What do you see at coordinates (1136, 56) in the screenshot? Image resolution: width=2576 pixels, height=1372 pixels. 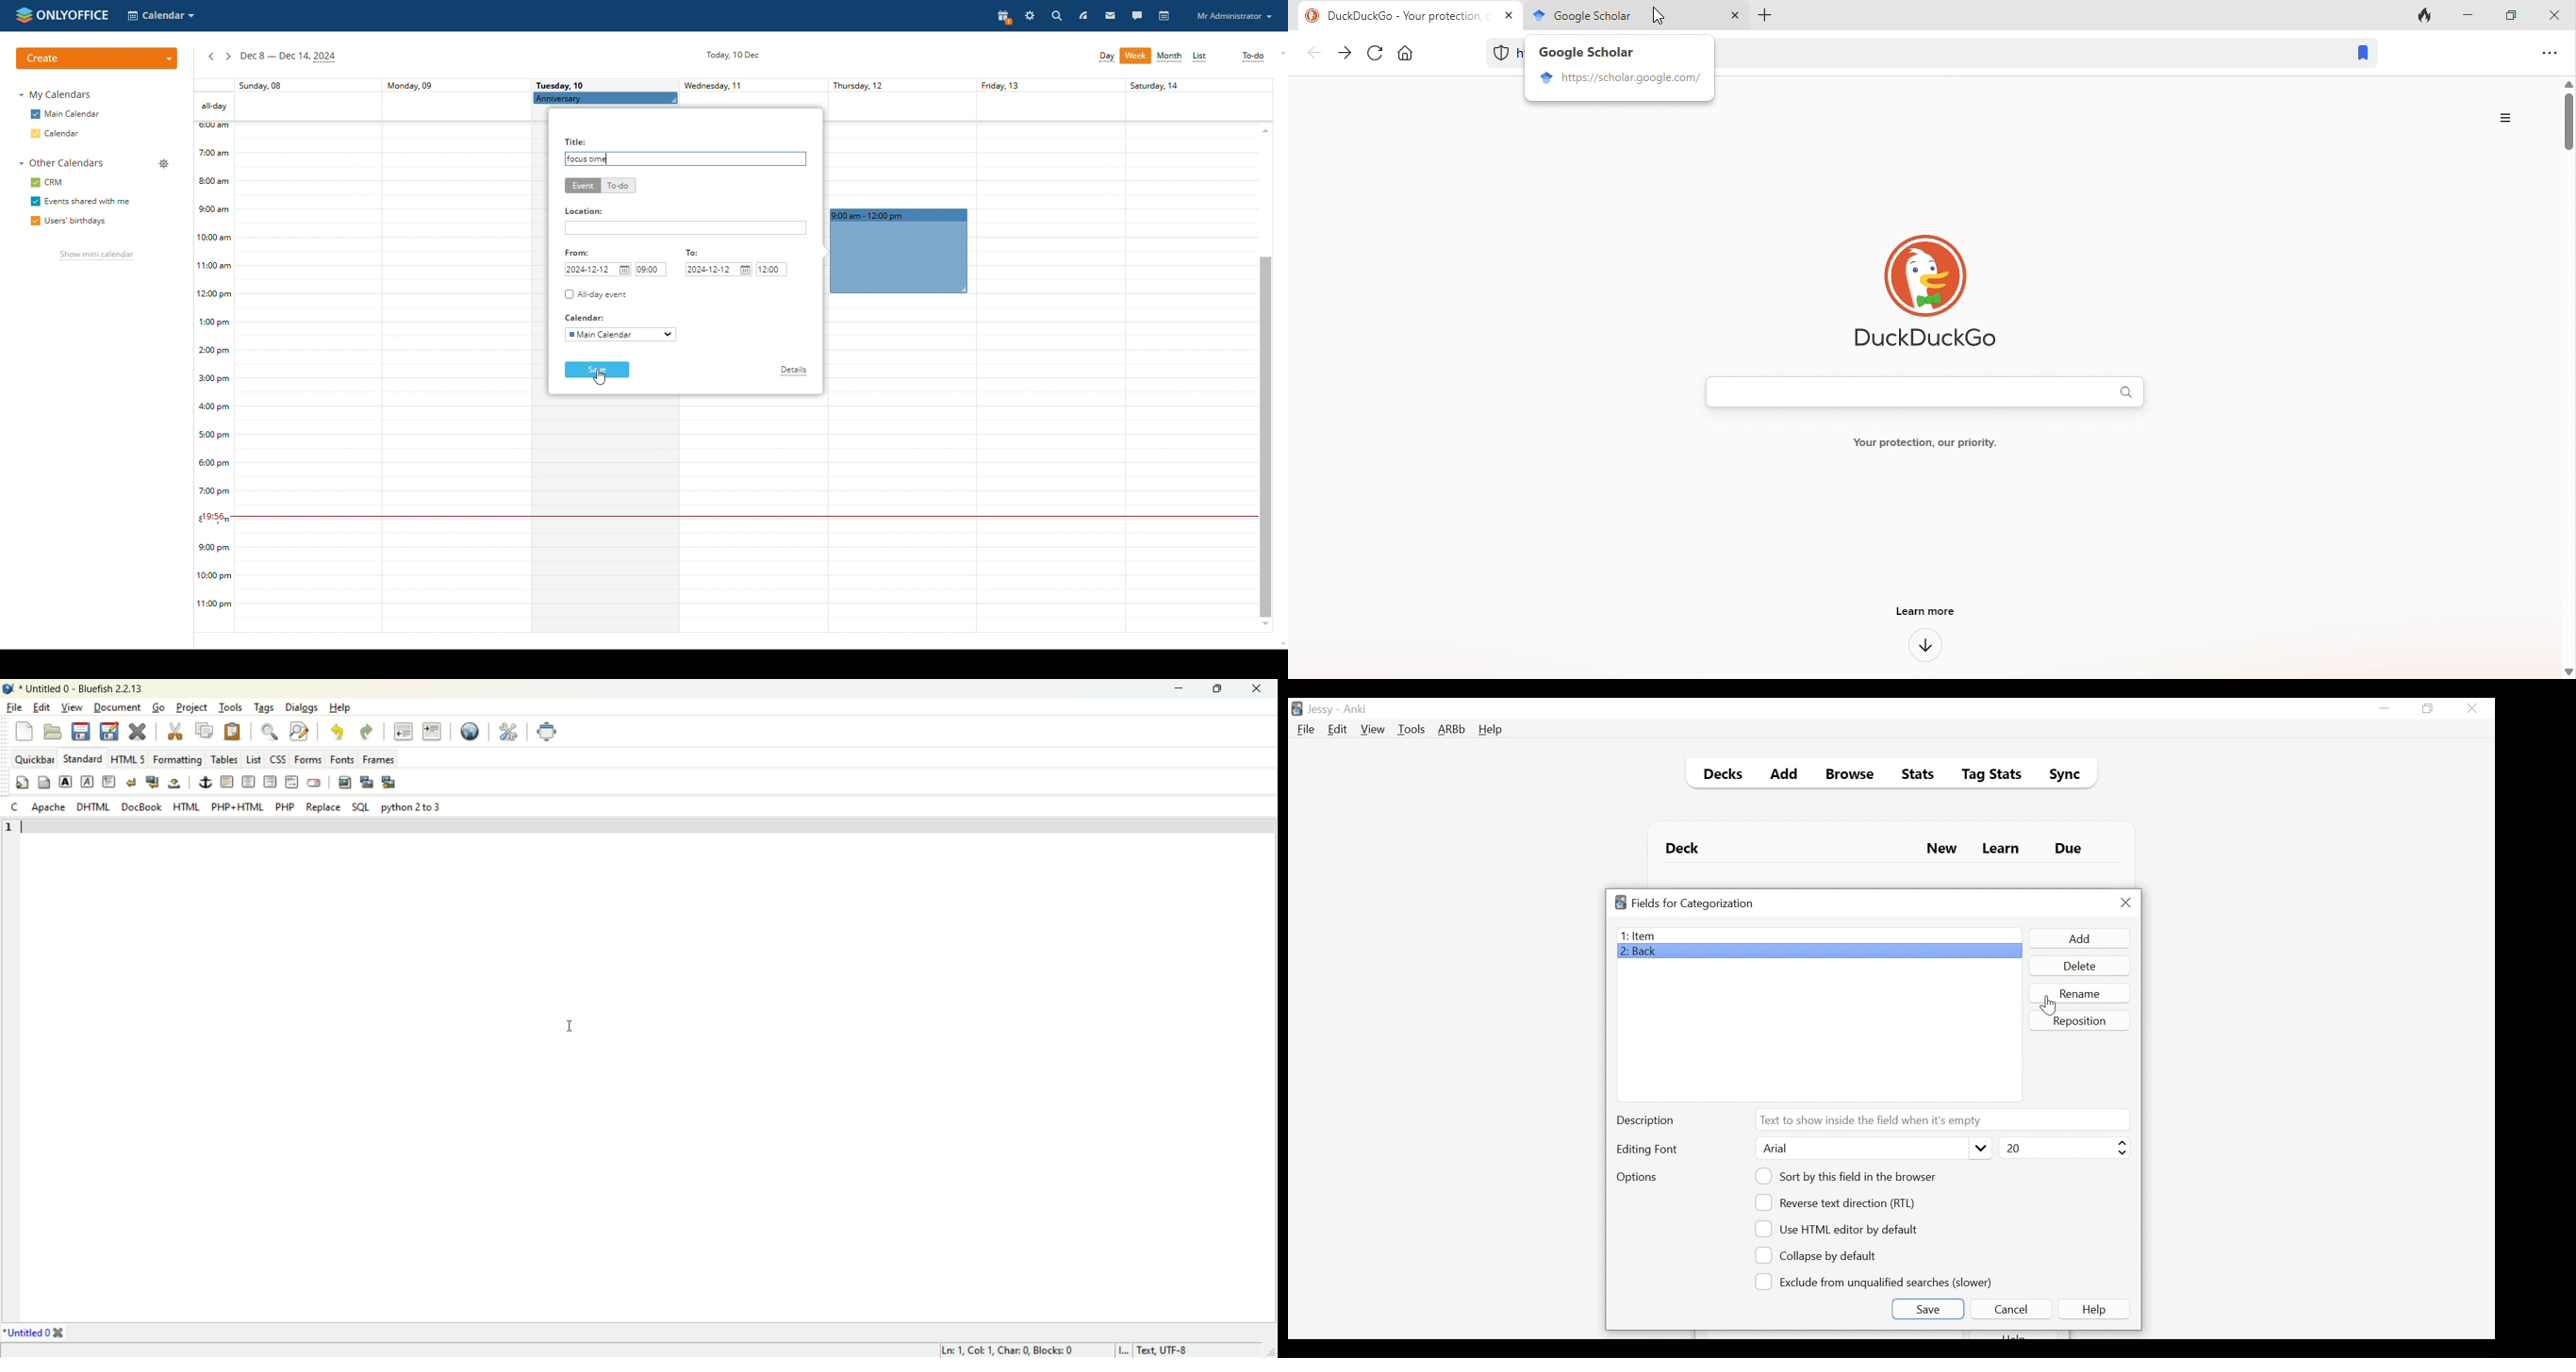 I see `week view` at bounding box center [1136, 56].